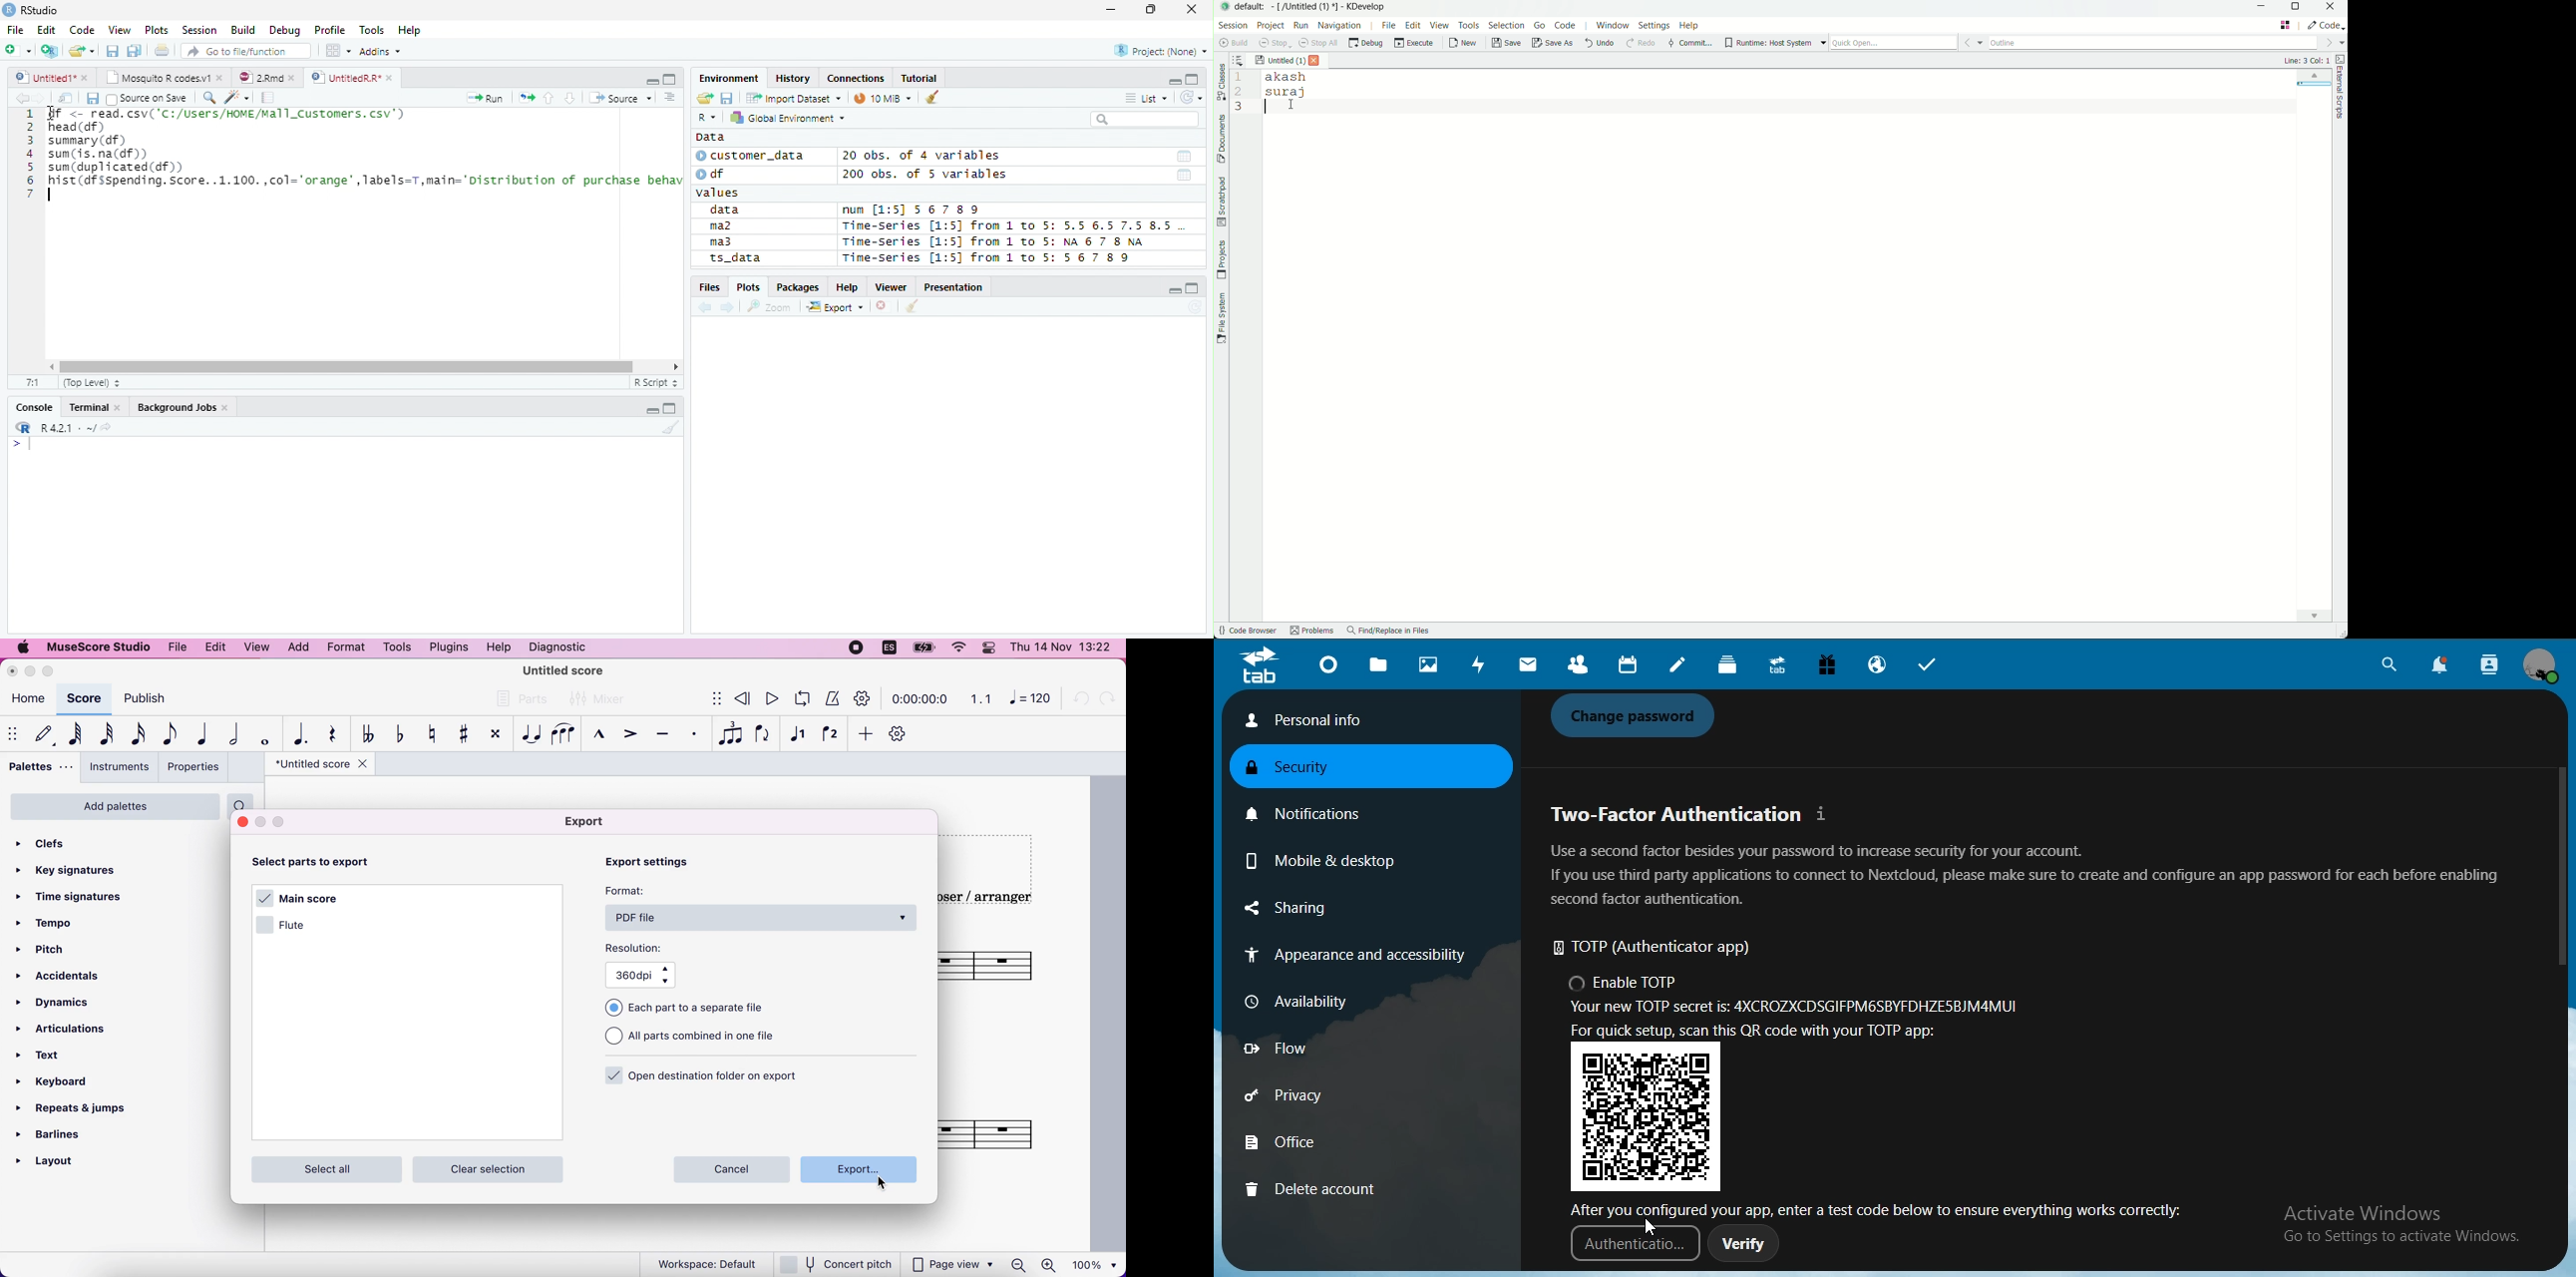 This screenshot has height=1288, width=2576. What do you see at coordinates (1232, 25) in the screenshot?
I see `session menu` at bounding box center [1232, 25].